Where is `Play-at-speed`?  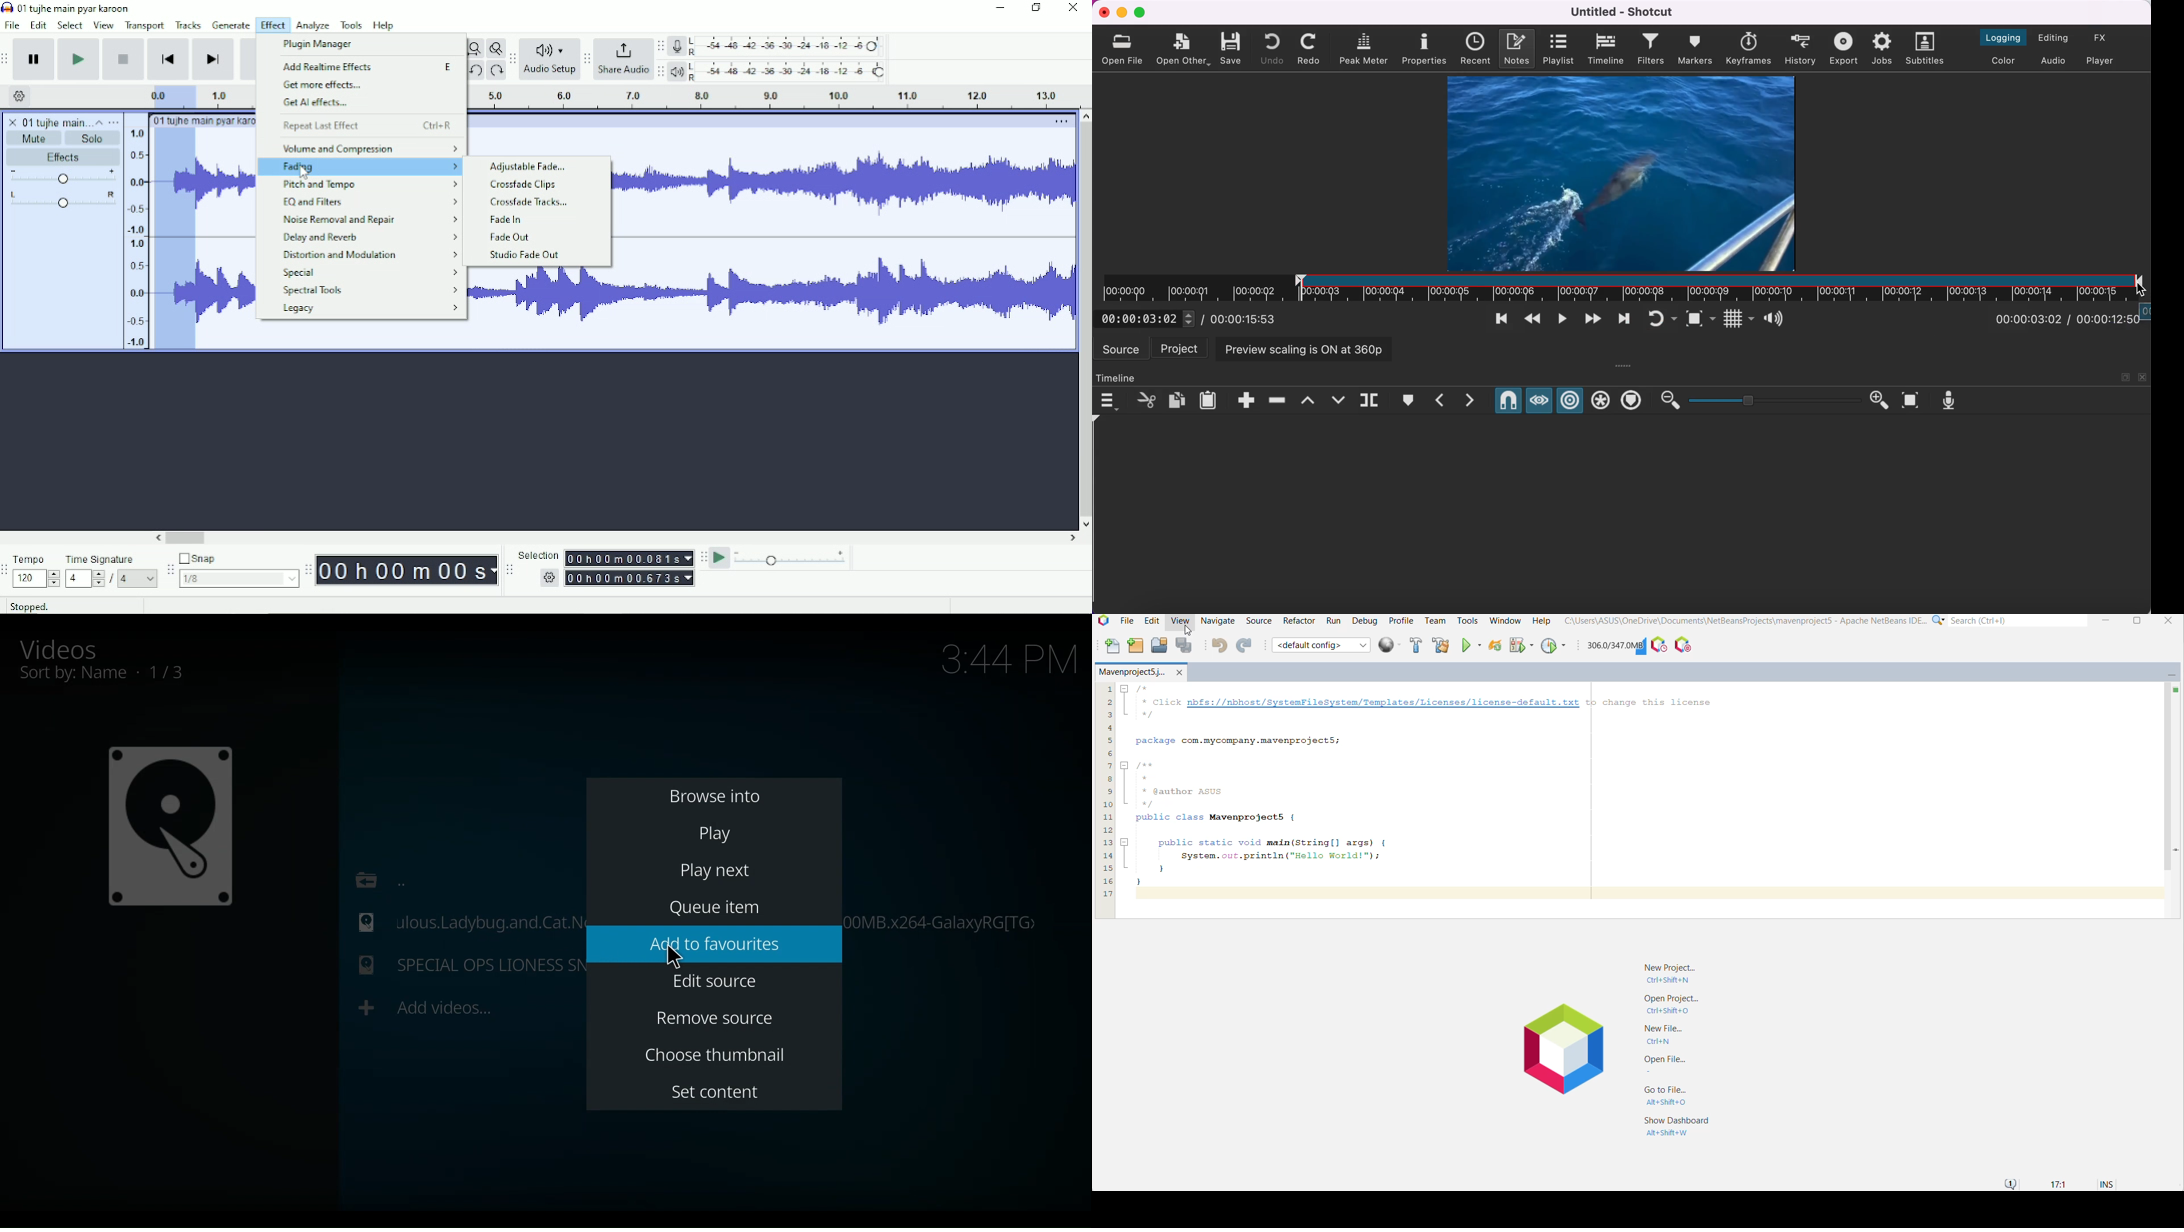
Play-at-speed is located at coordinates (721, 558).